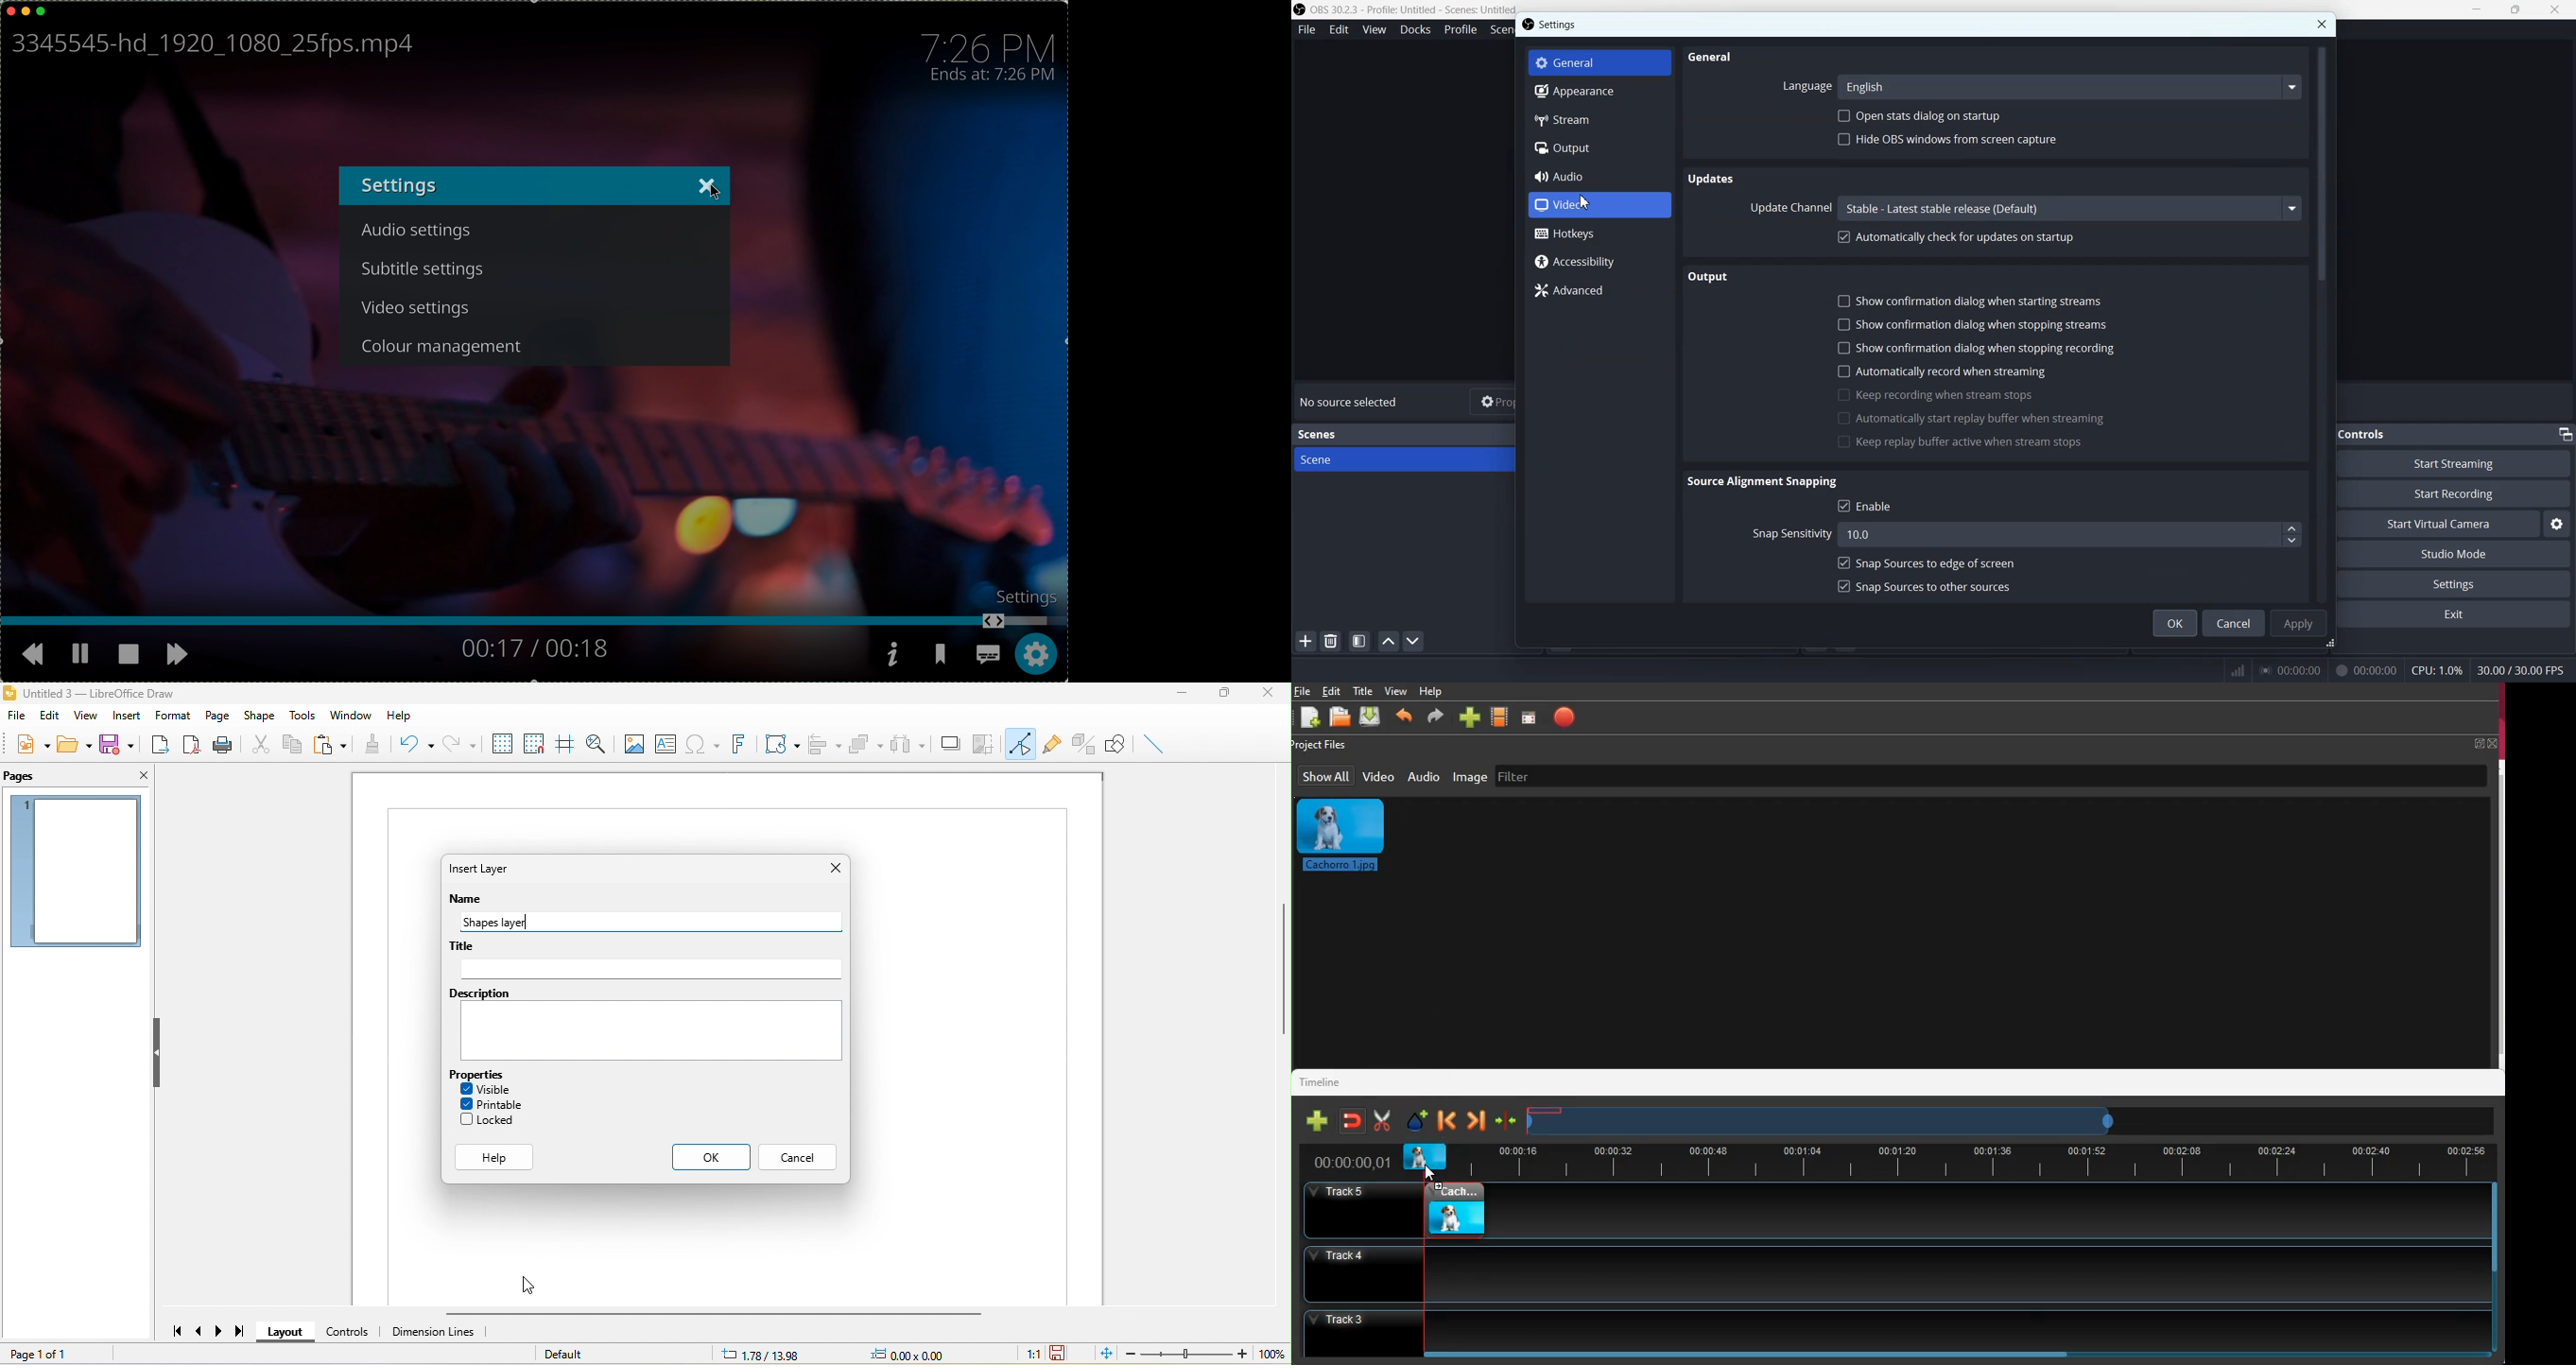 Image resolution: width=2576 pixels, height=1372 pixels. Describe the element at coordinates (53, 1353) in the screenshot. I see `page 1 of 1` at that location.